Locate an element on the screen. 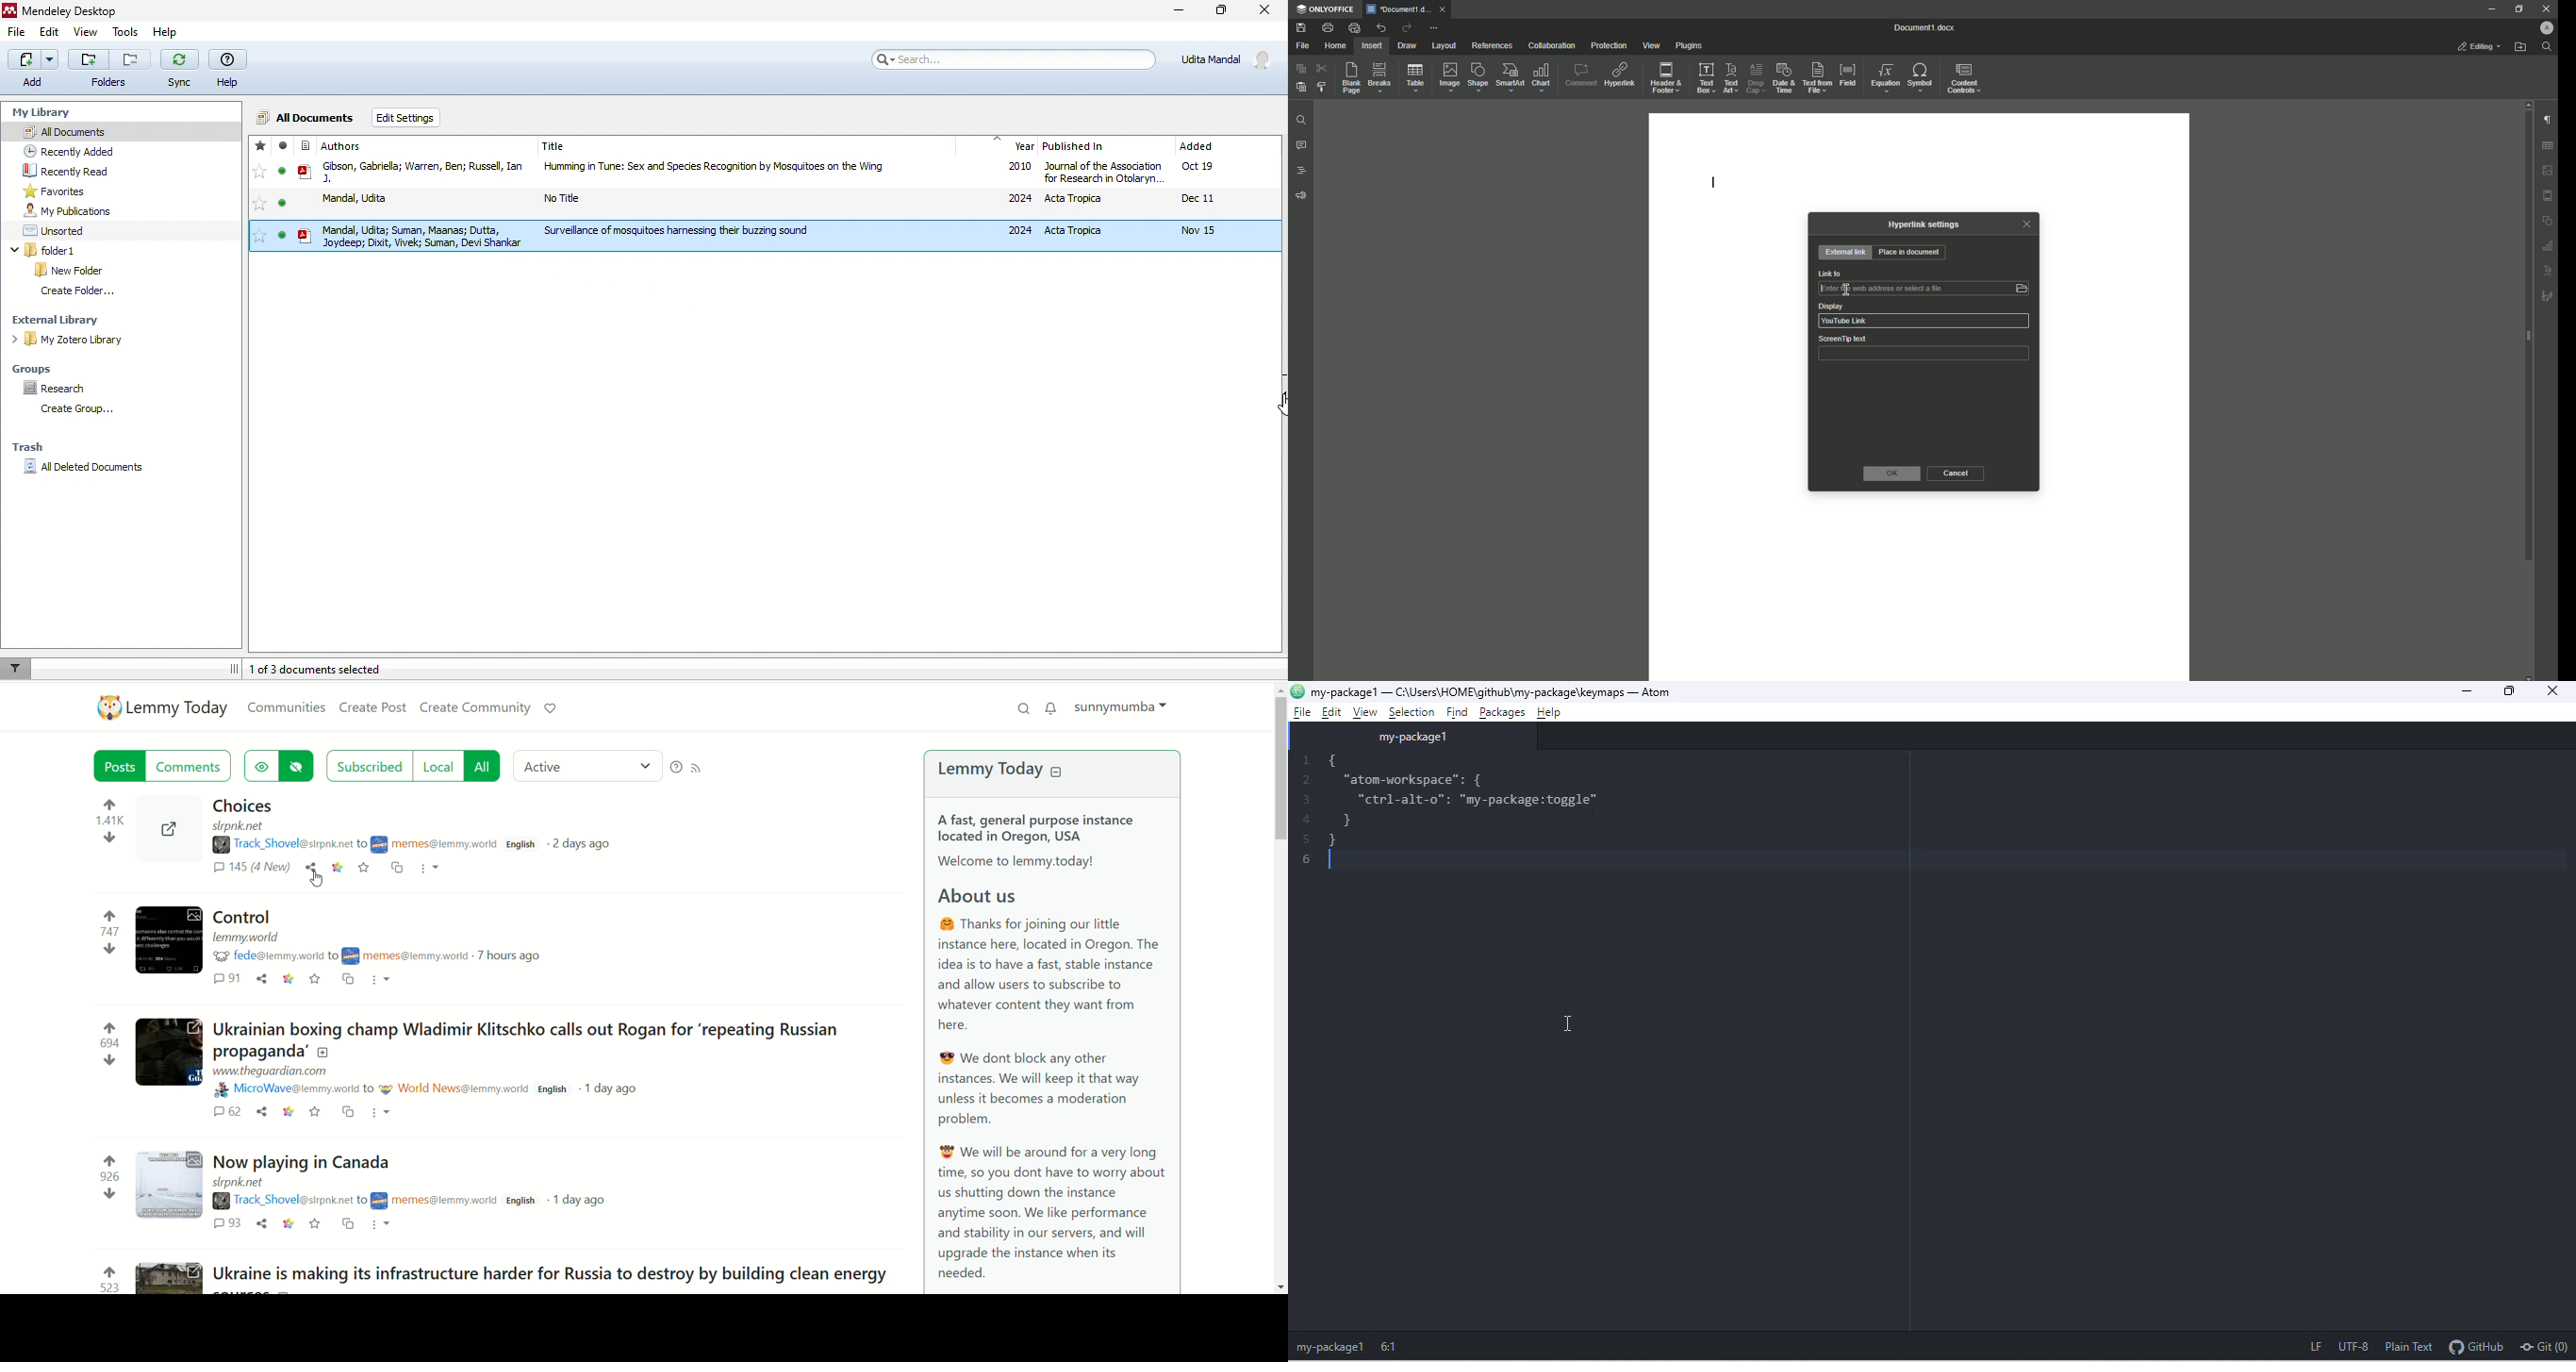  ONLYOFFICE is located at coordinates (1325, 10).